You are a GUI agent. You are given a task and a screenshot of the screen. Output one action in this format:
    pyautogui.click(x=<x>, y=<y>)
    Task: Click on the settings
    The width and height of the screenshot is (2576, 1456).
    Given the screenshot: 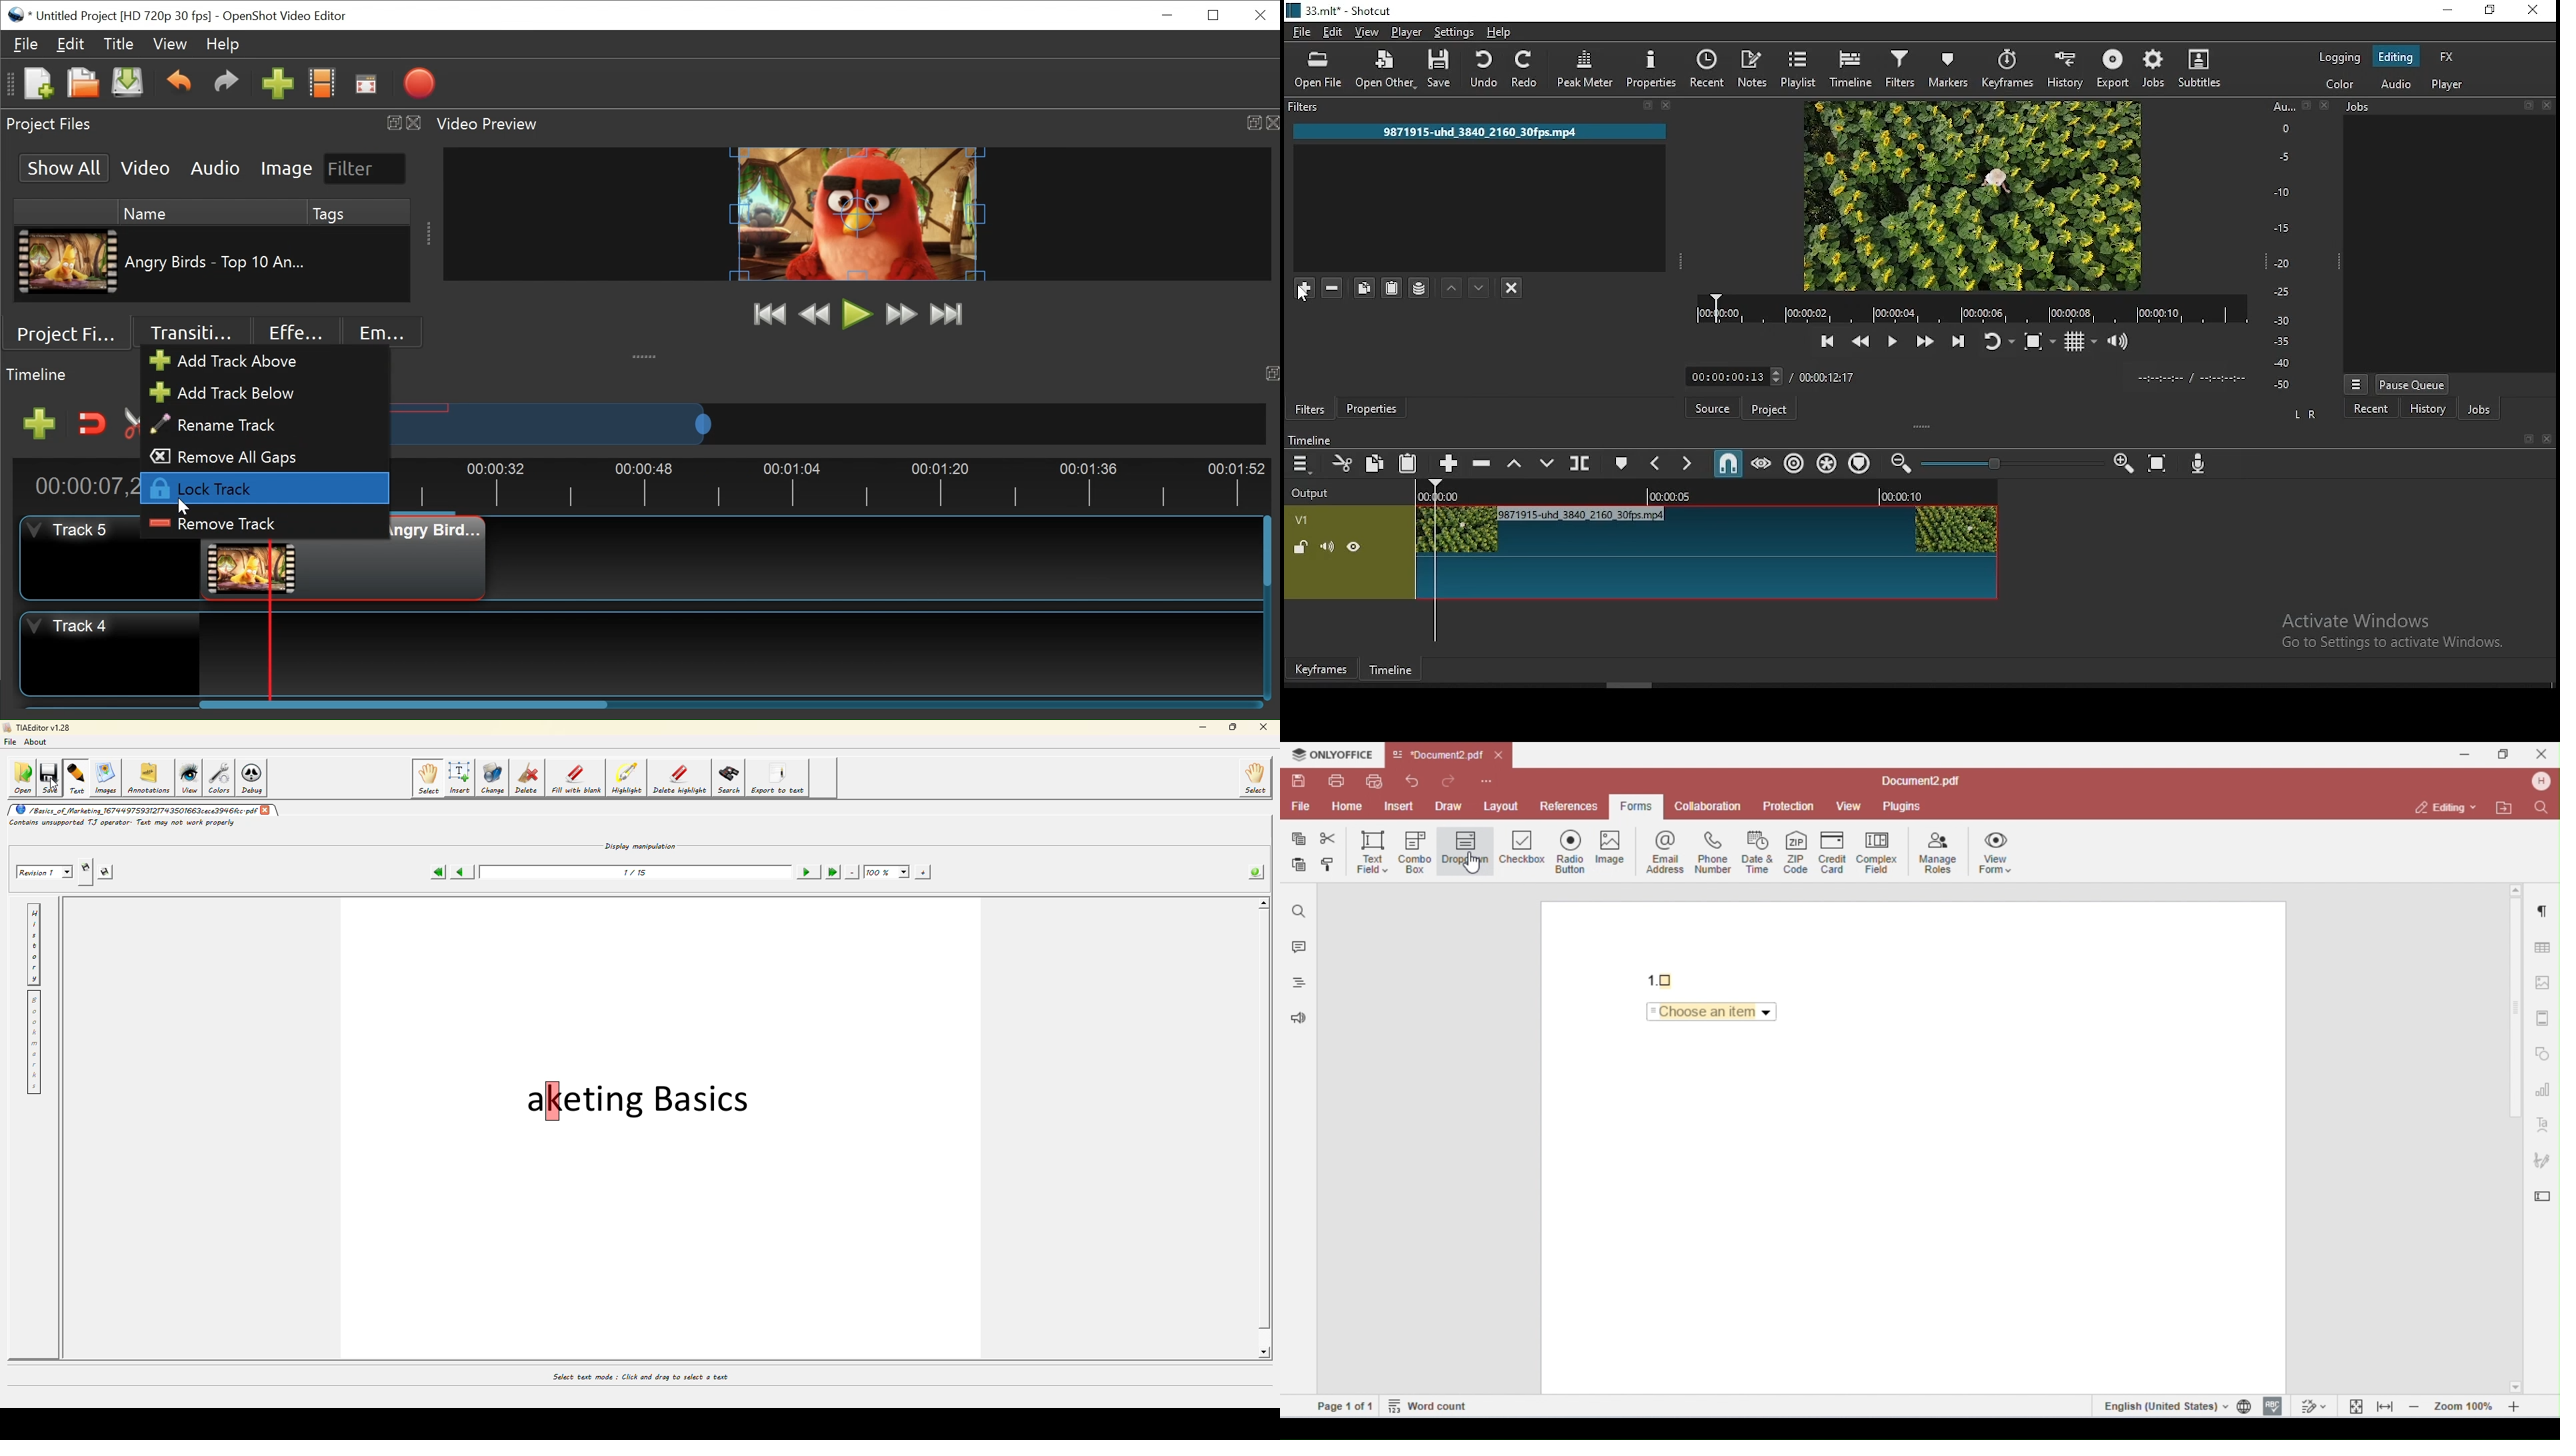 What is the action you would take?
    pyautogui.click(x=1454, y=30)
    